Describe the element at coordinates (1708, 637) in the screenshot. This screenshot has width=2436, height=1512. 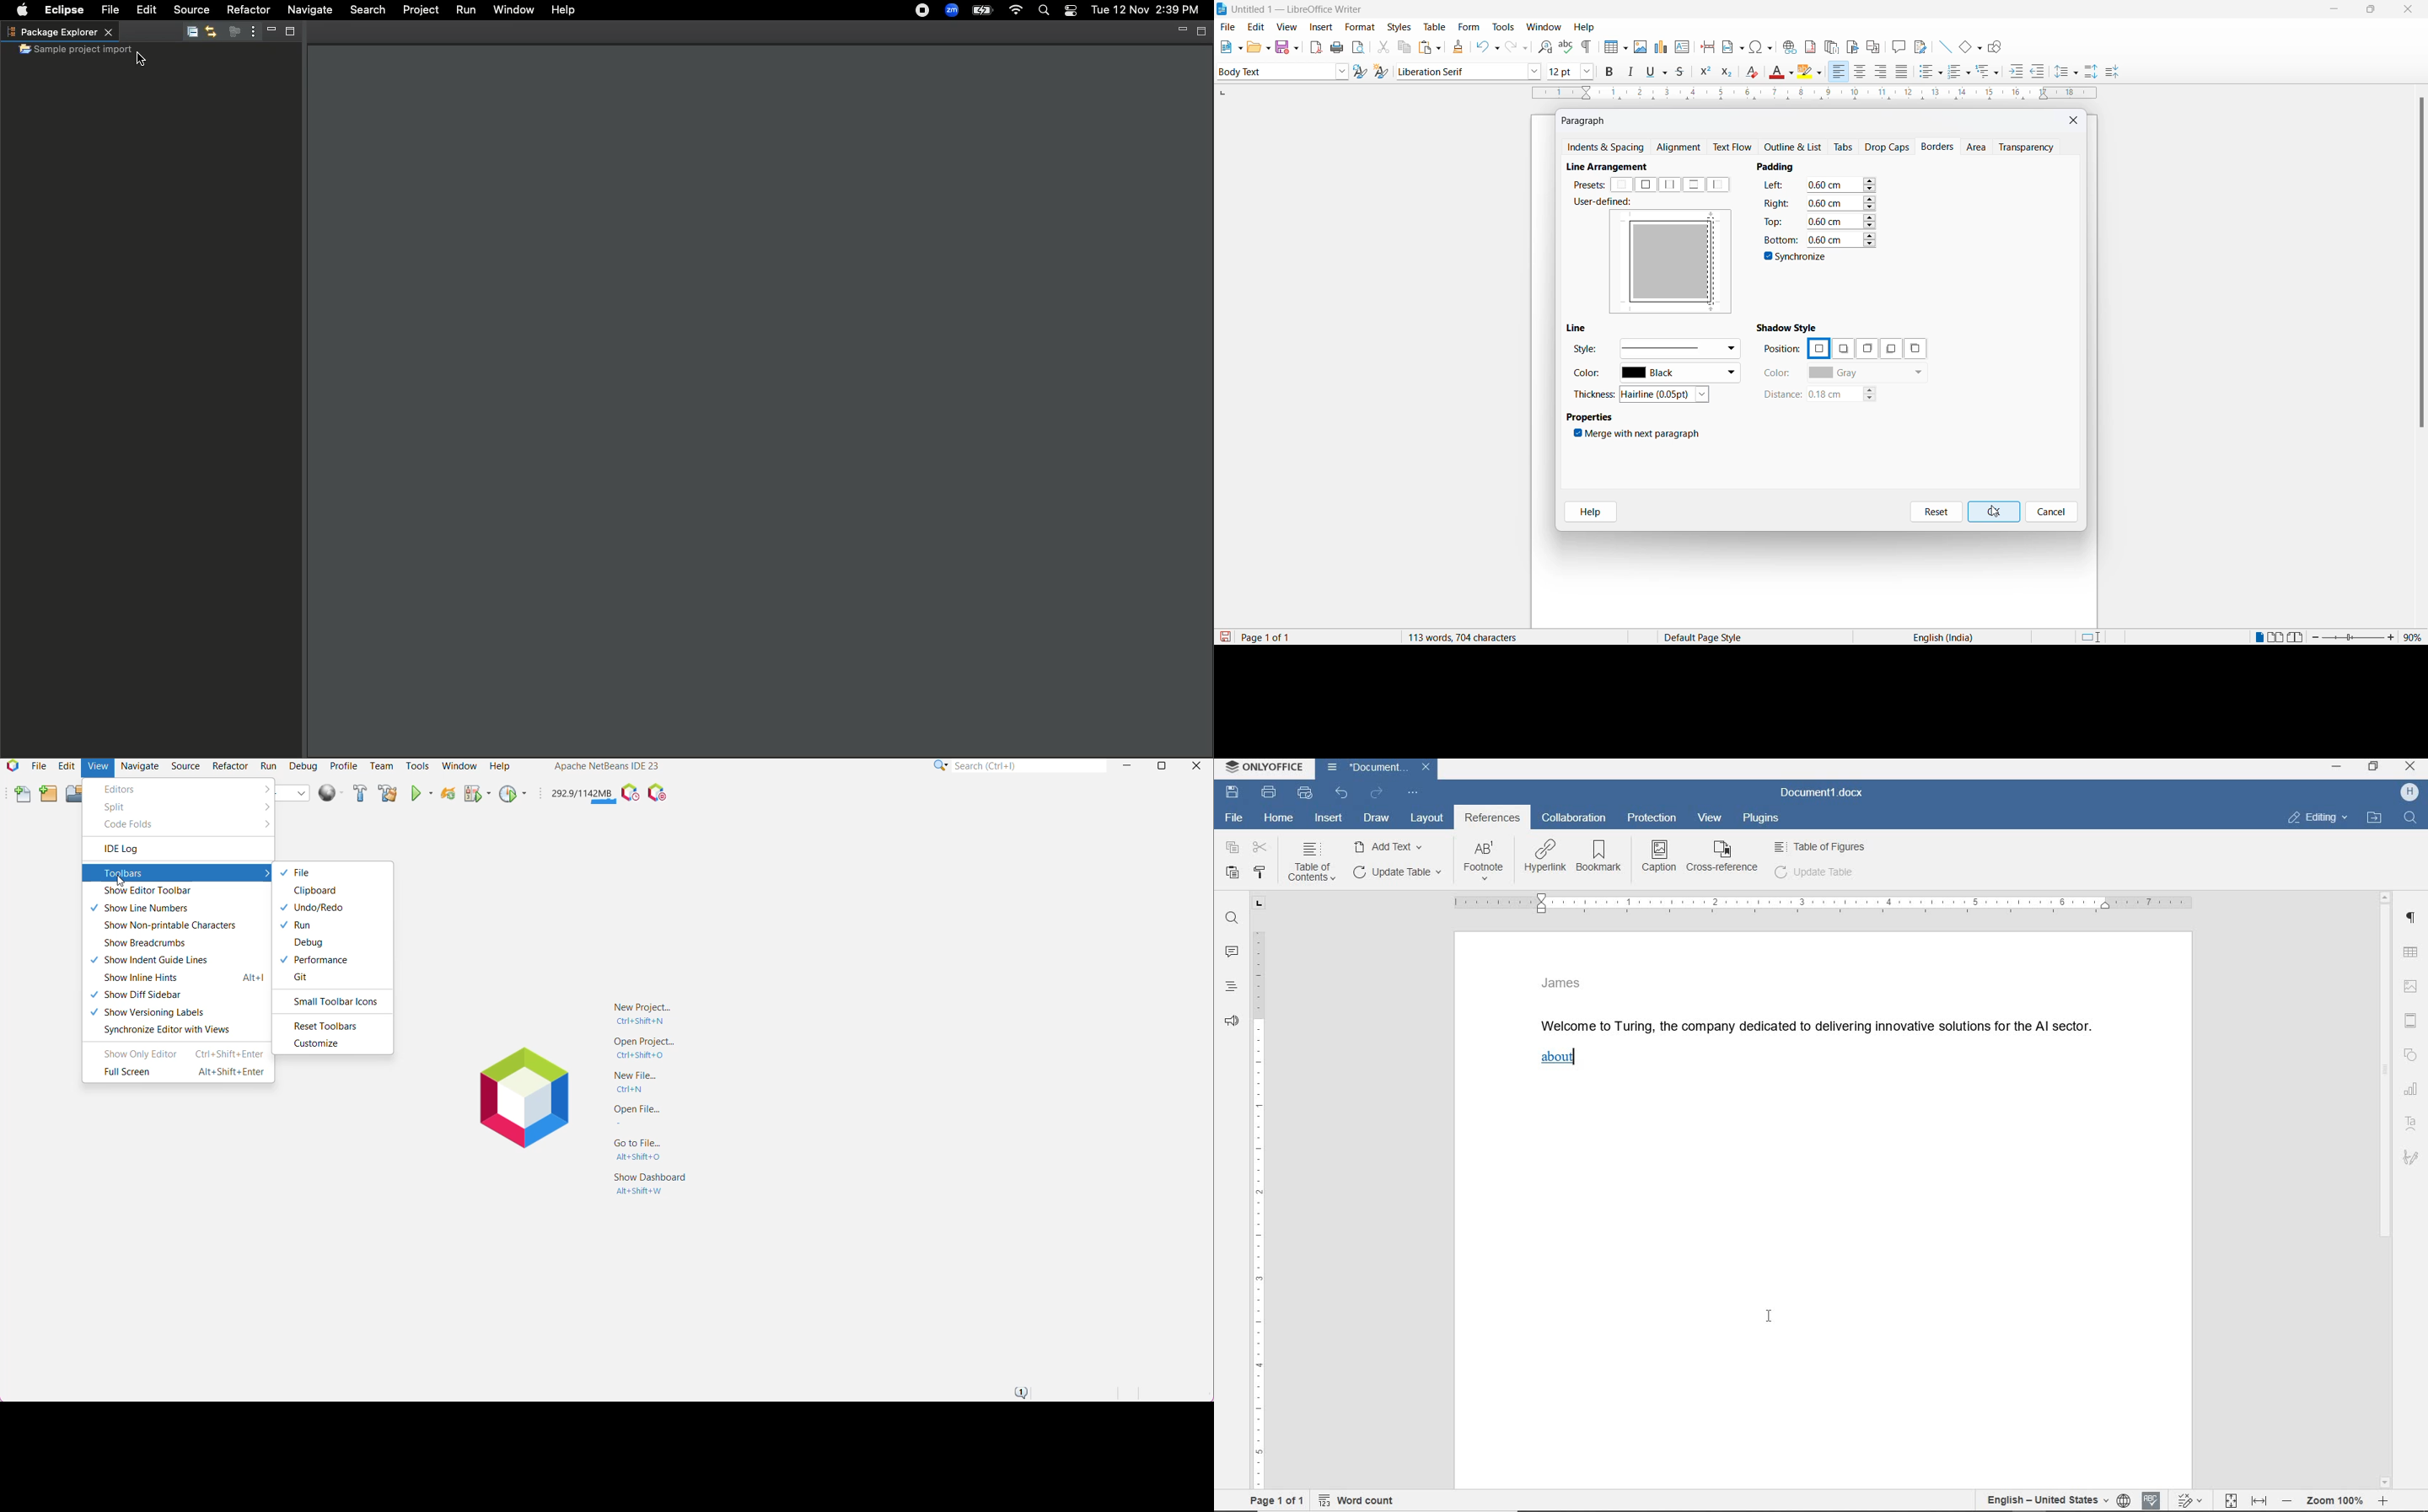
I see `page style` at that location.